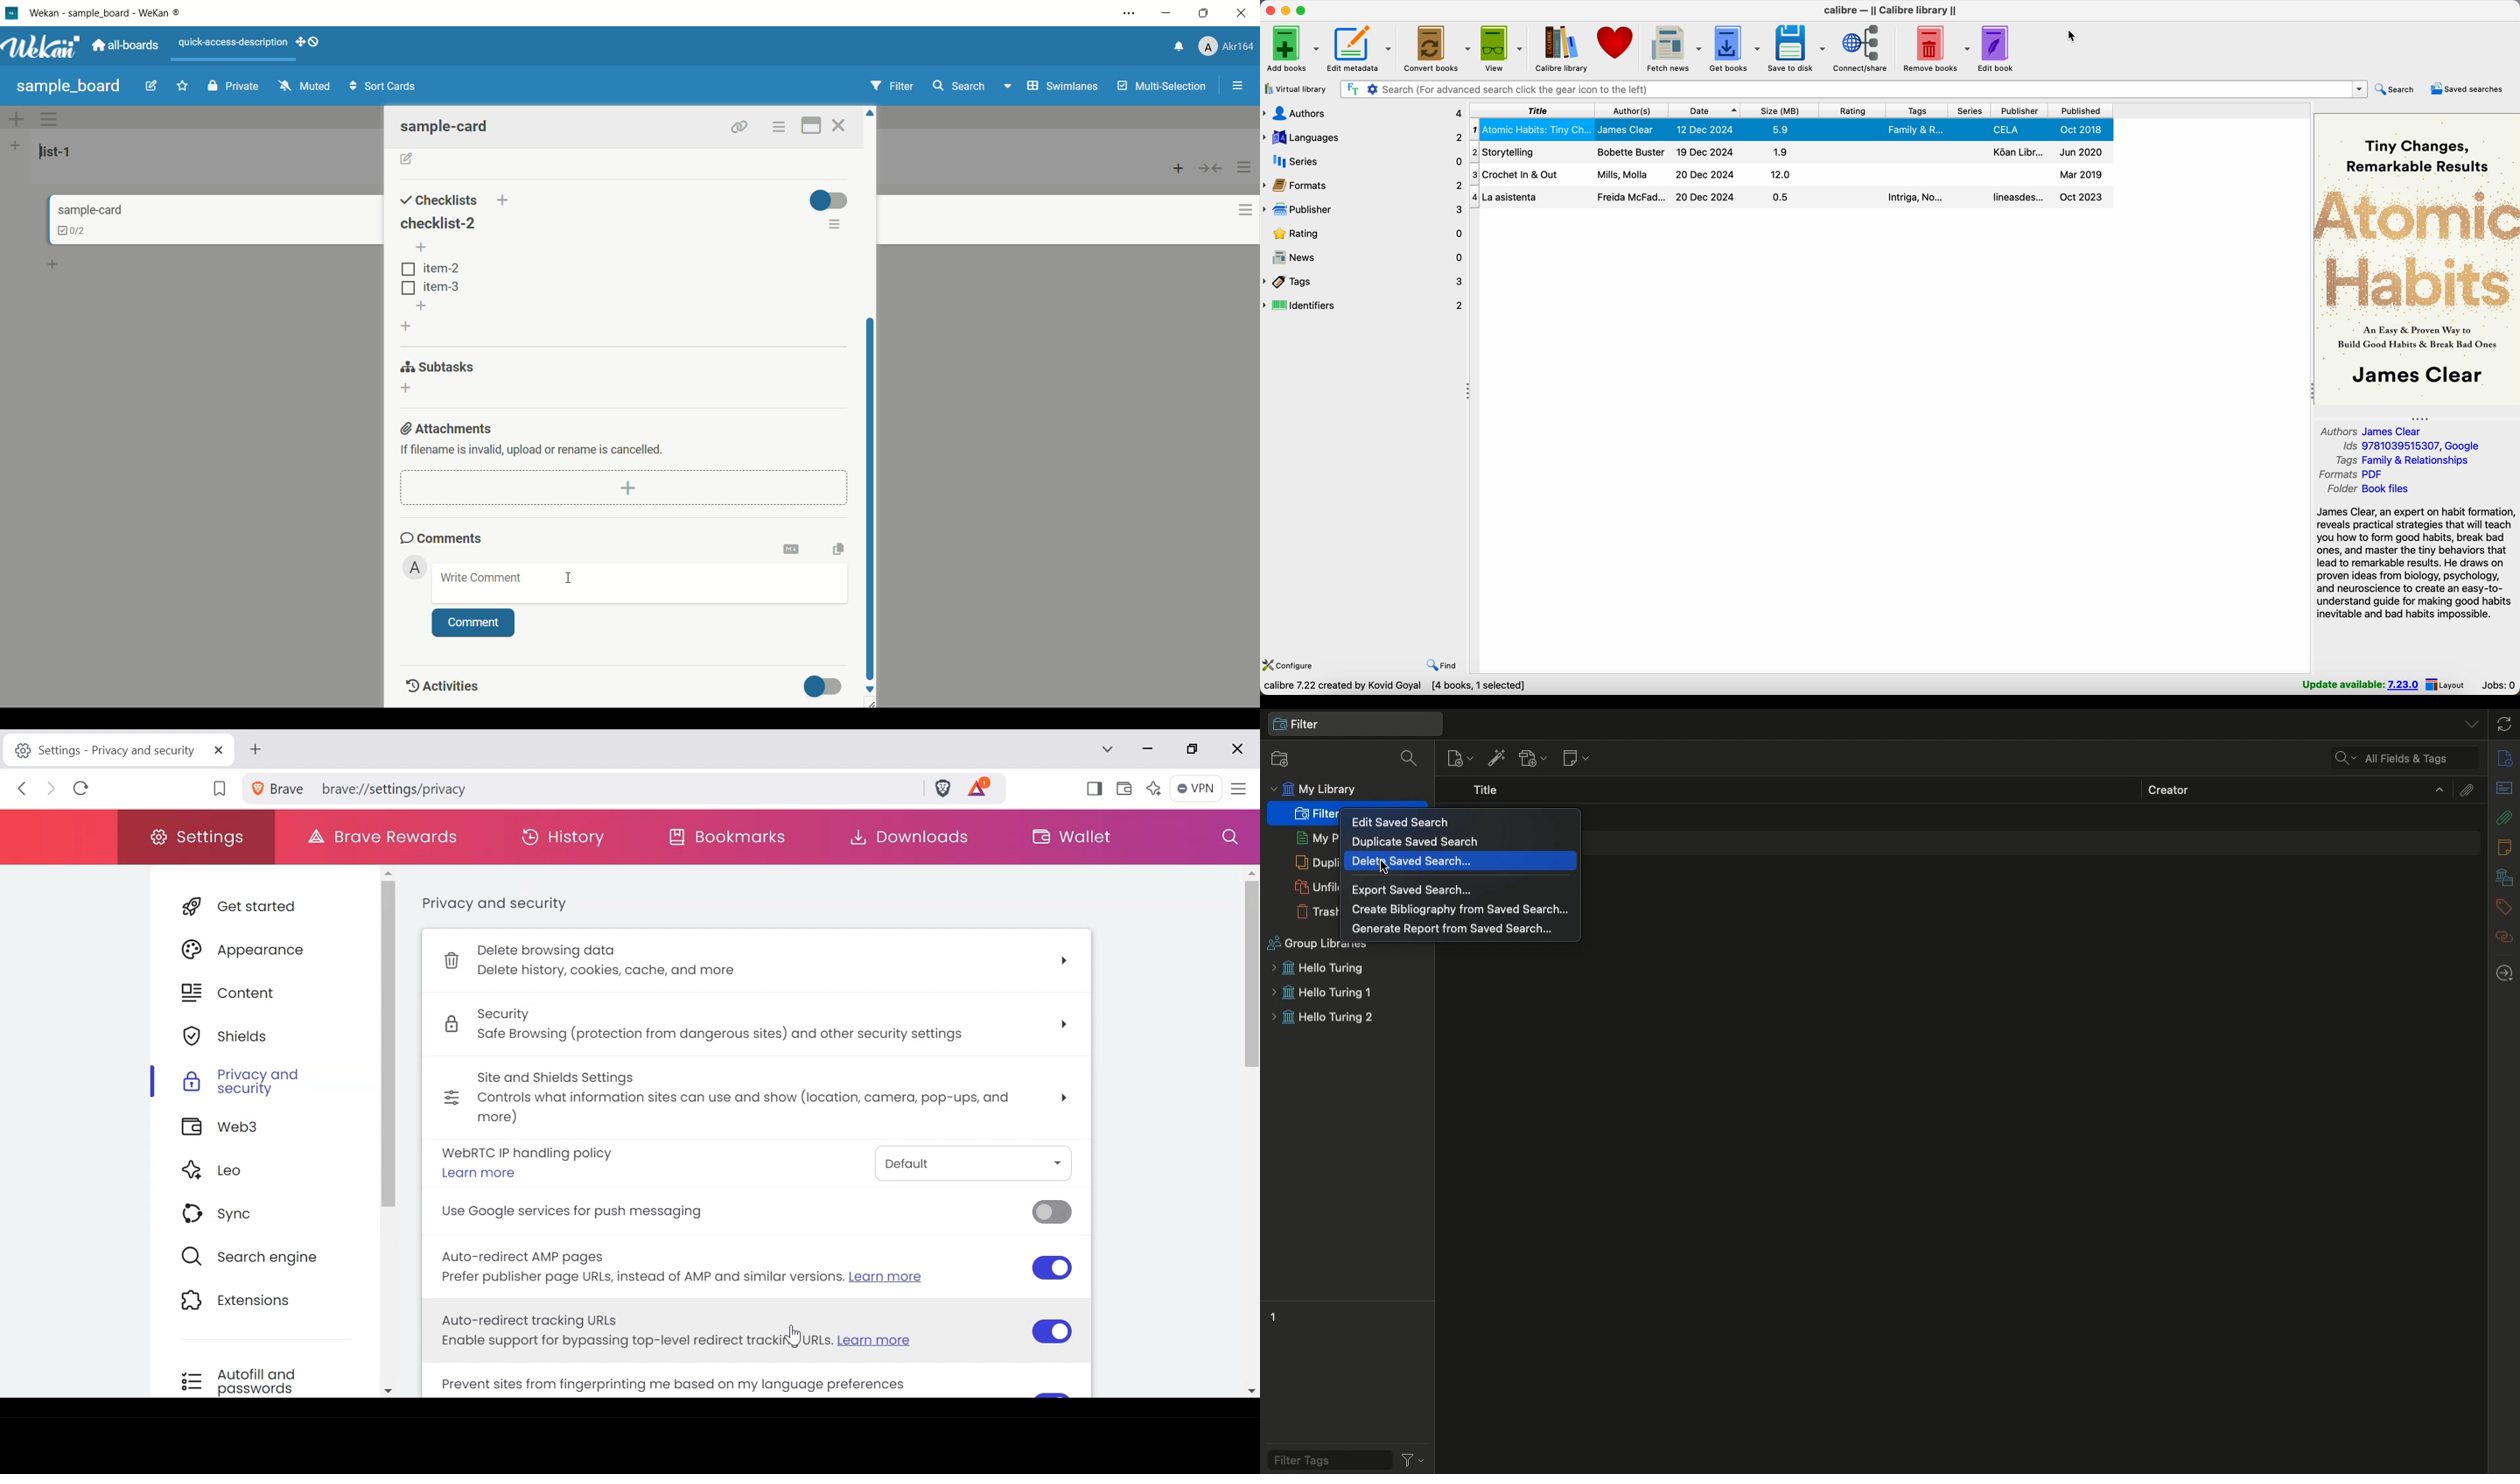 The height and width of the screenshot is (1484, 2520). Describe the element at coordinates (793, 547) in the screenshot. I see `convert to markdown` at that location.